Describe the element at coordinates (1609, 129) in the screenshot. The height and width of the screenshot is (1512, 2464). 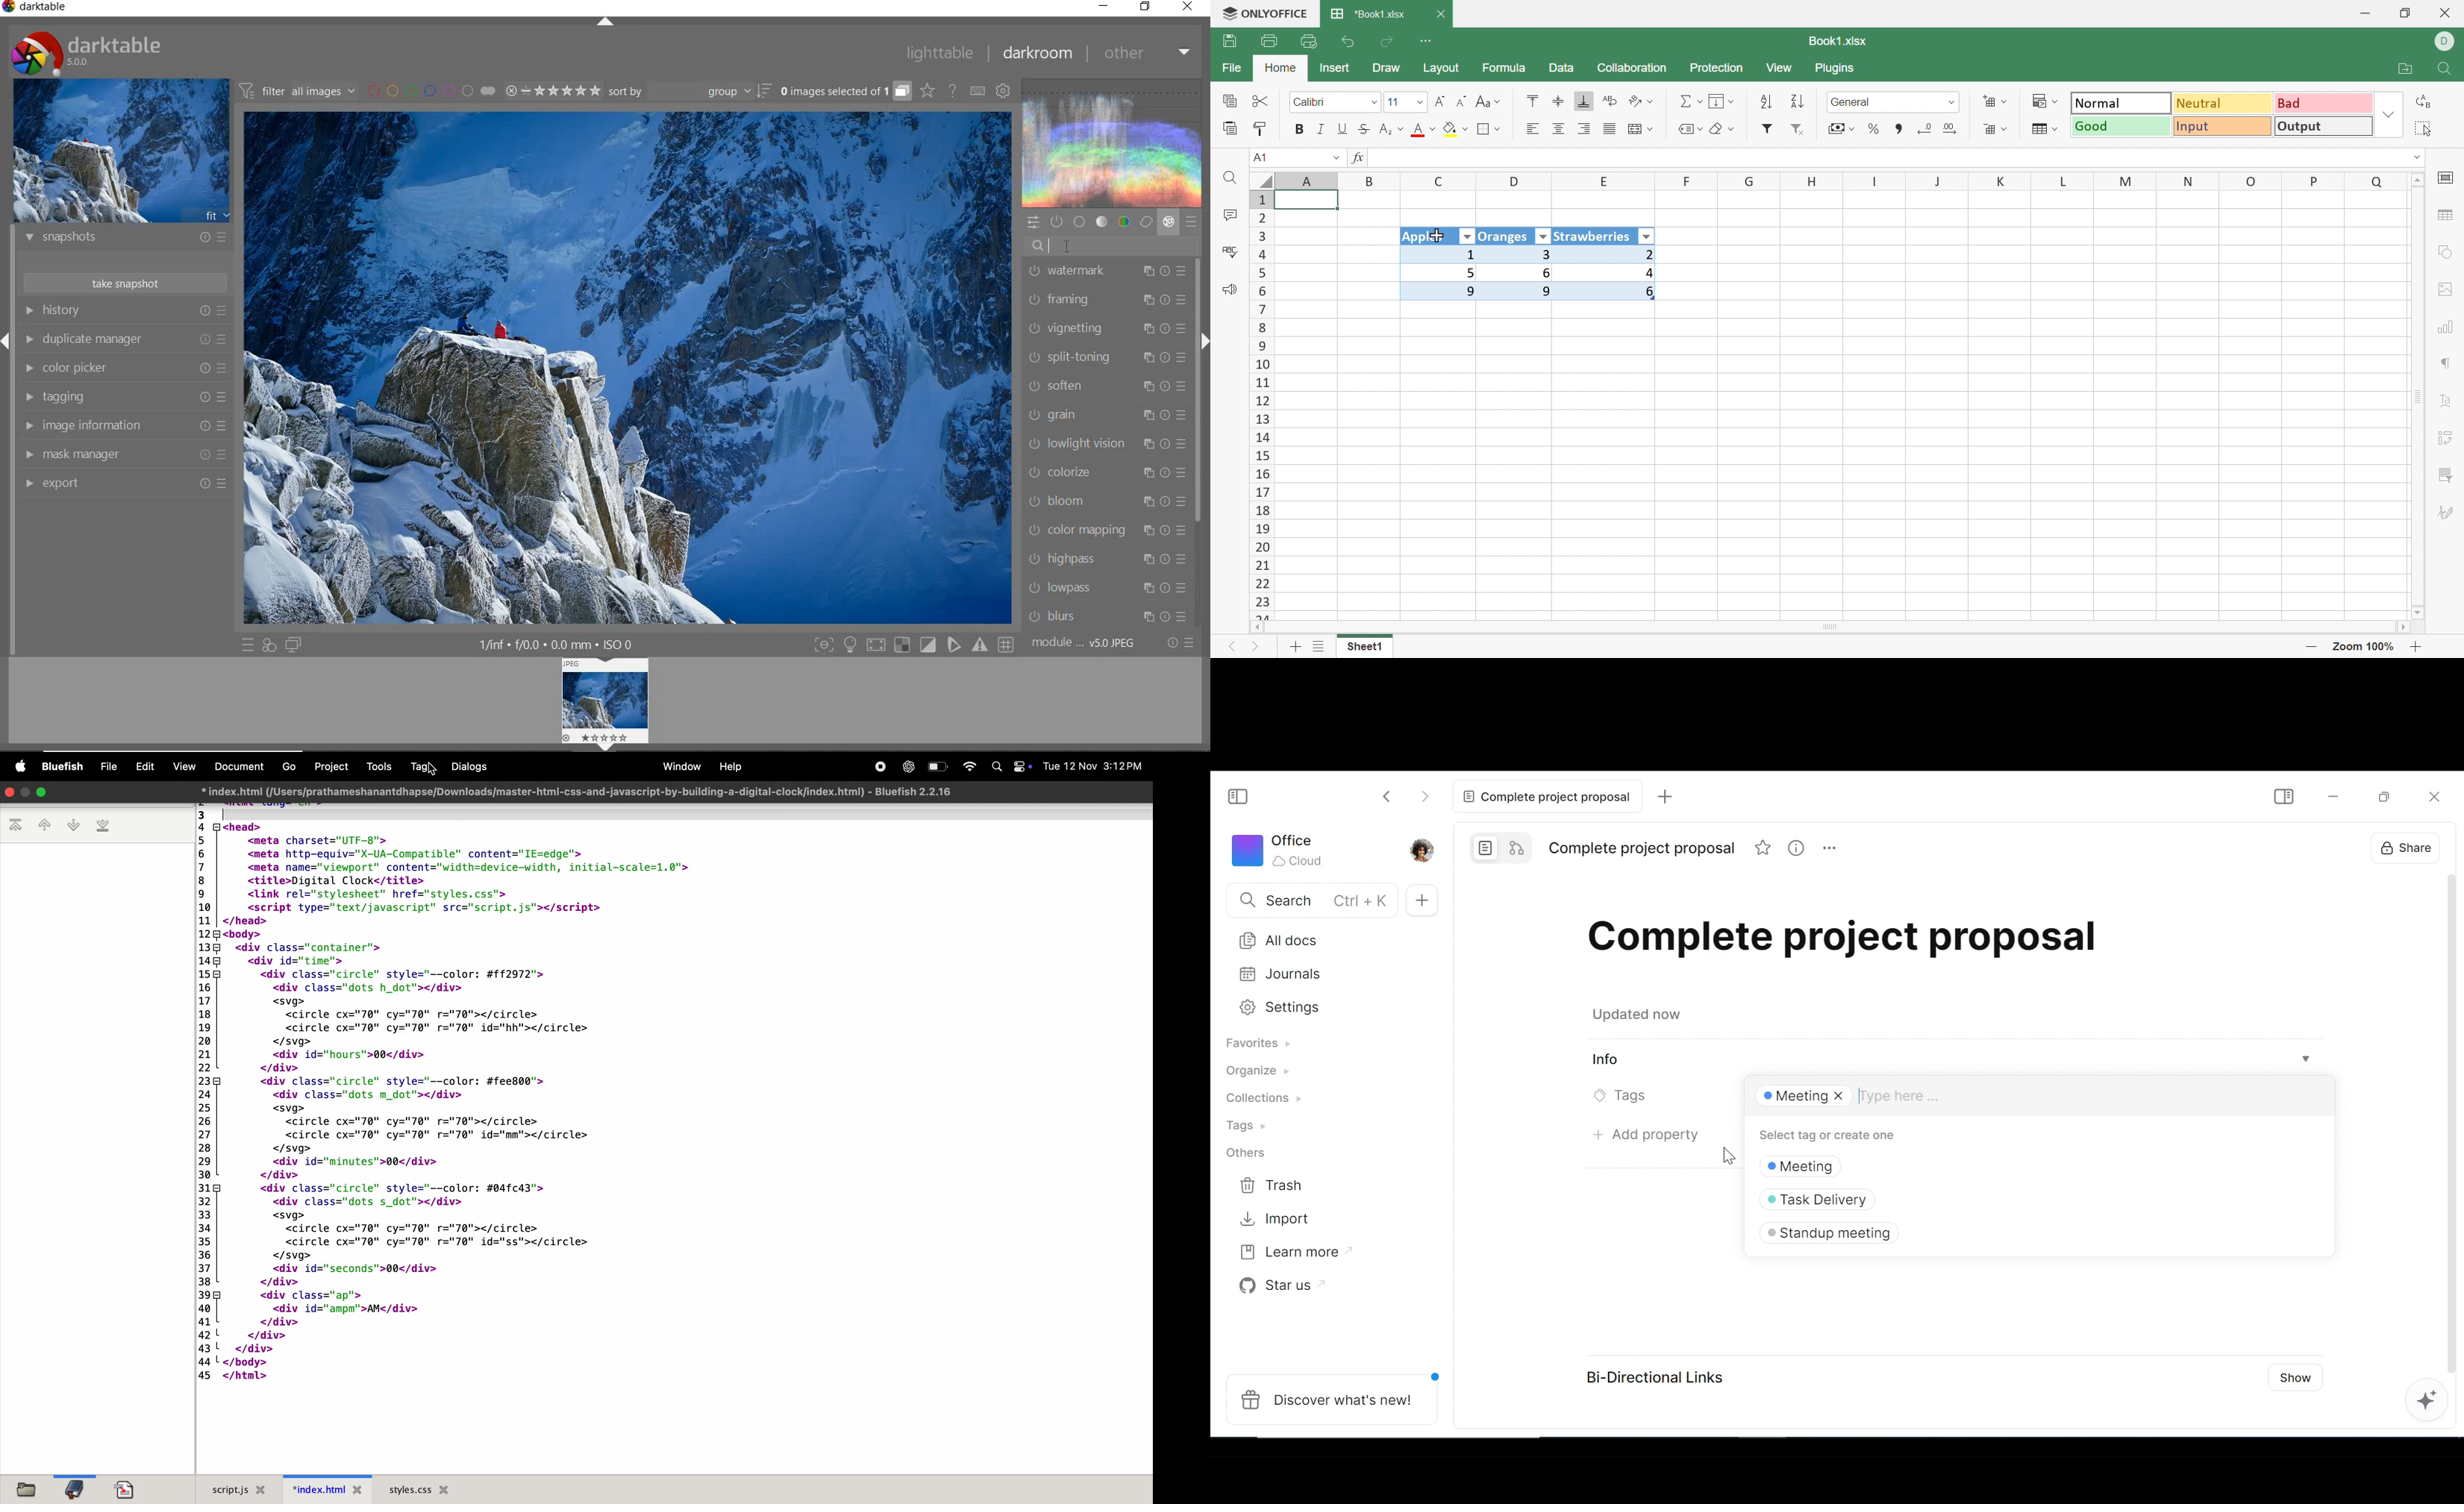
I see `Justified` at that location.